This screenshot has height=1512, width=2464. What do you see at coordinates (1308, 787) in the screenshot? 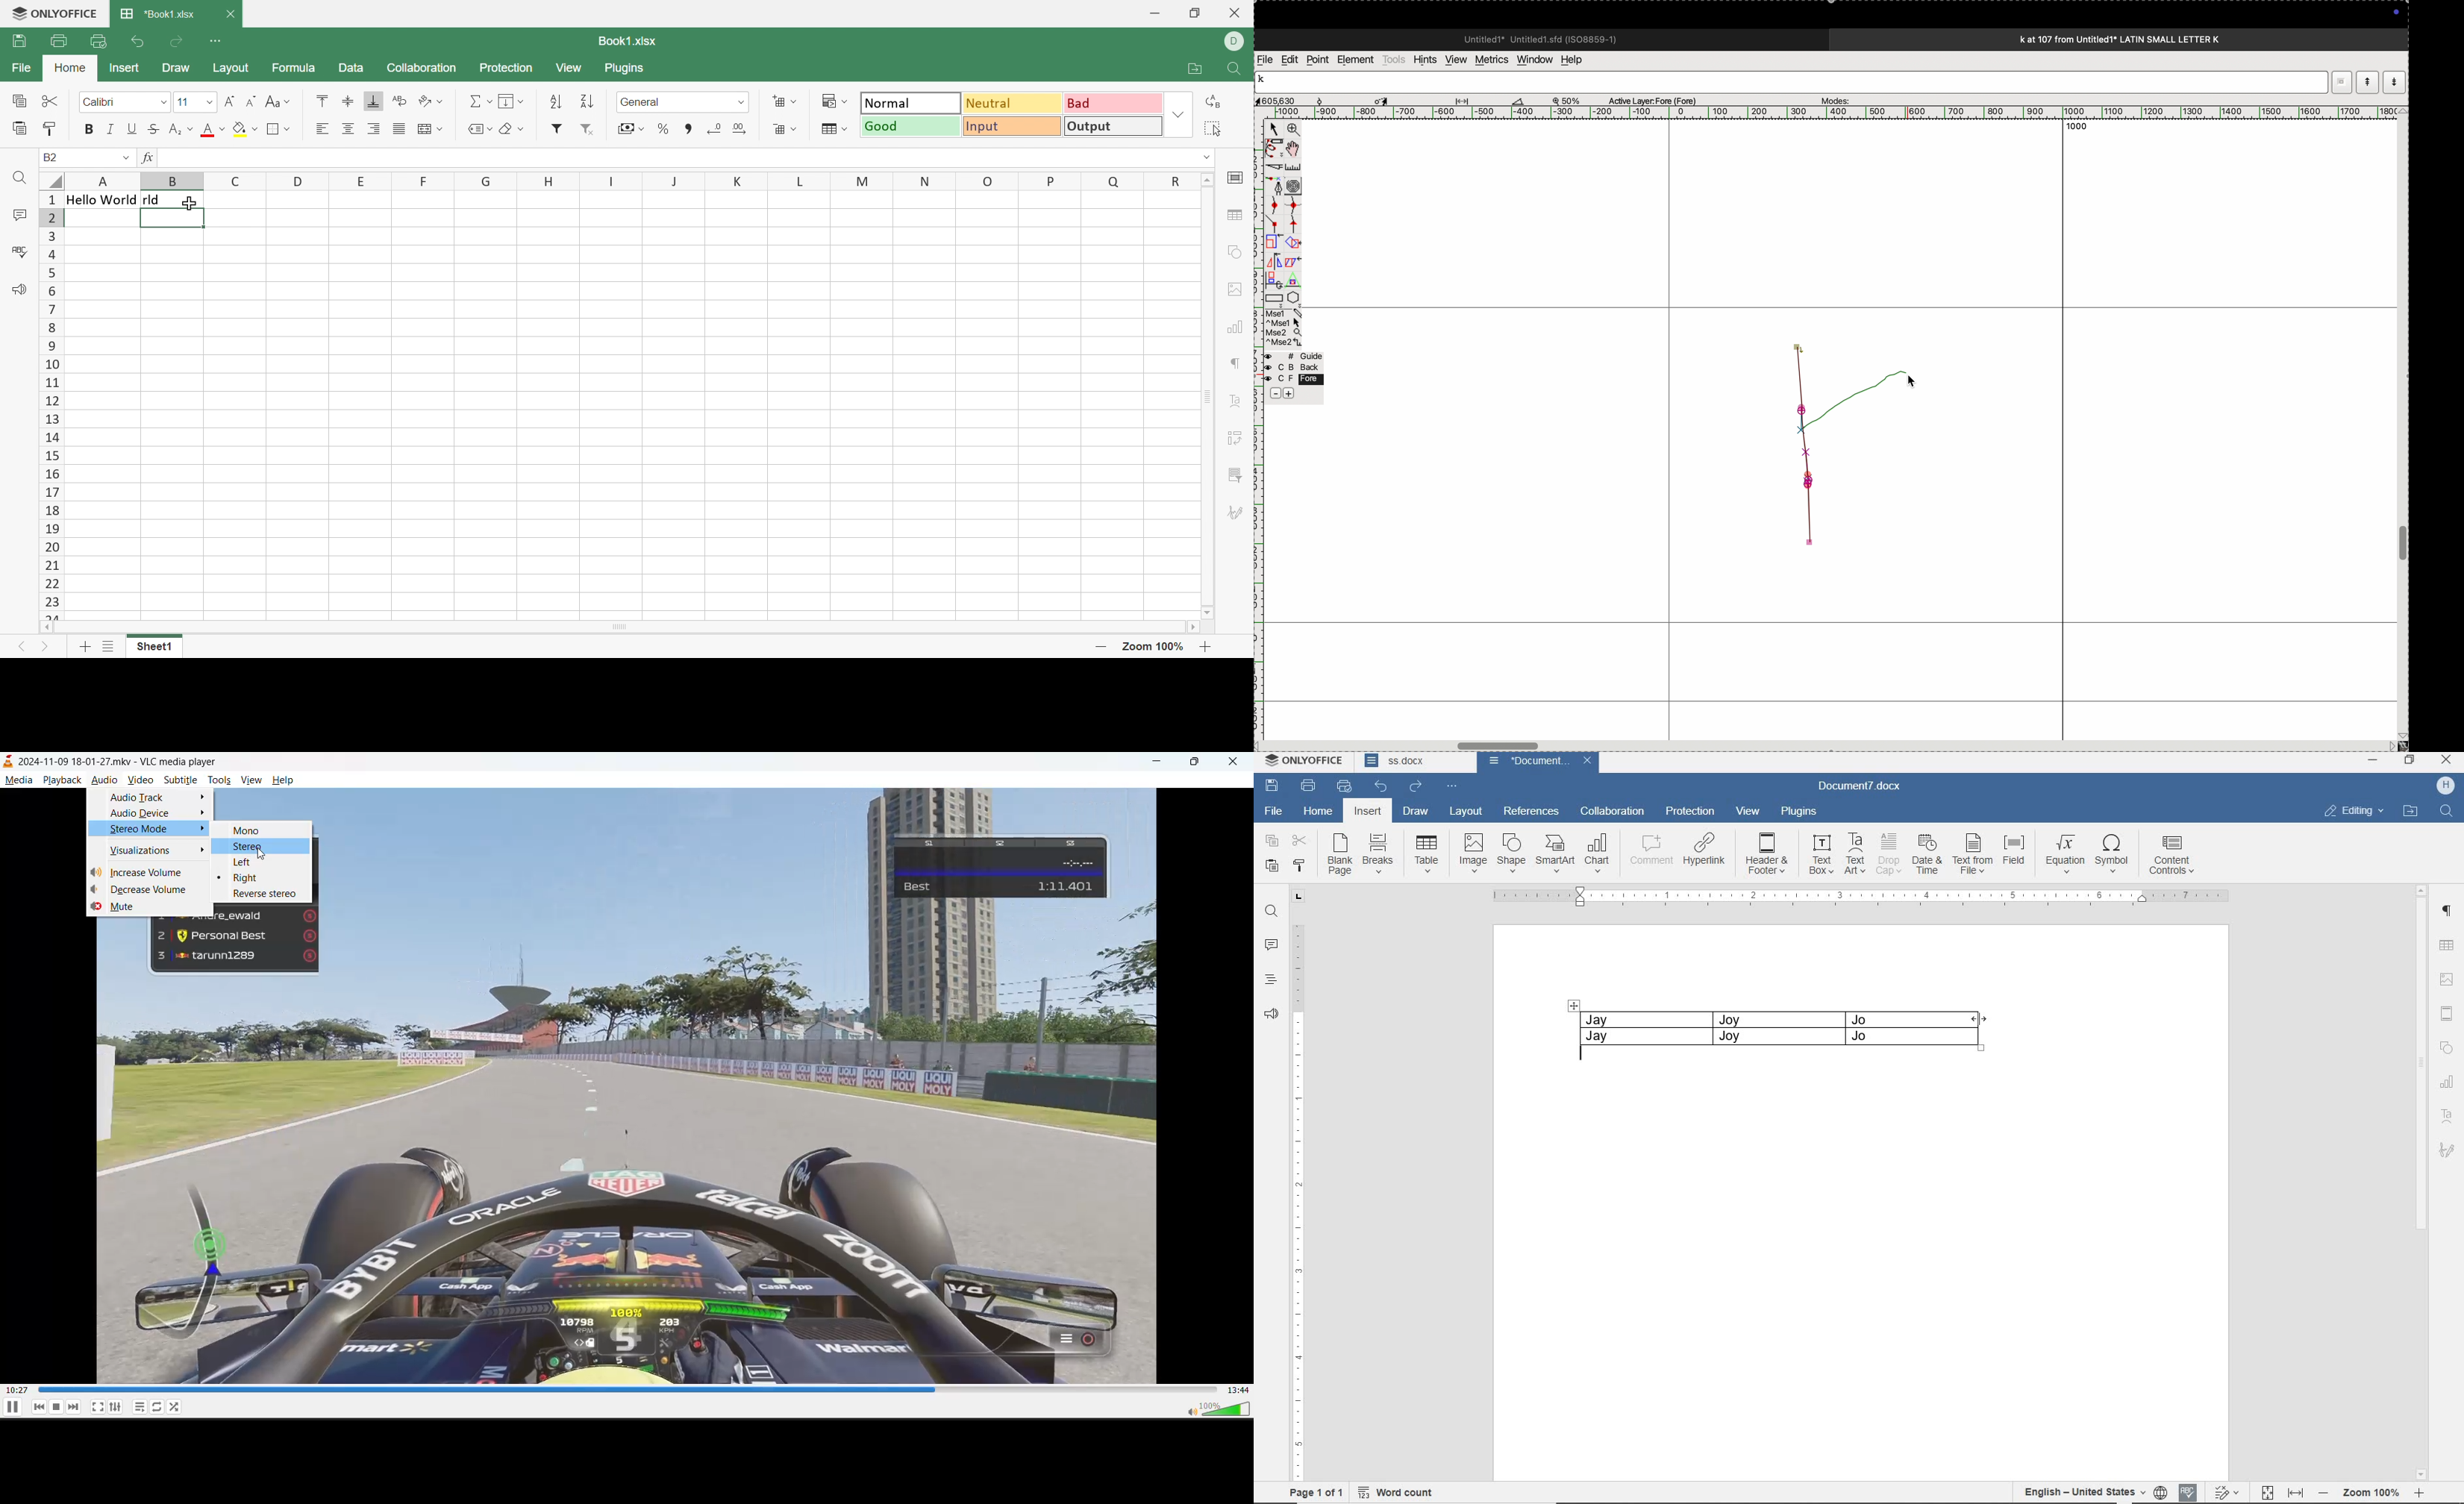
I see `PRINT` at bounding box center [1308, 787].